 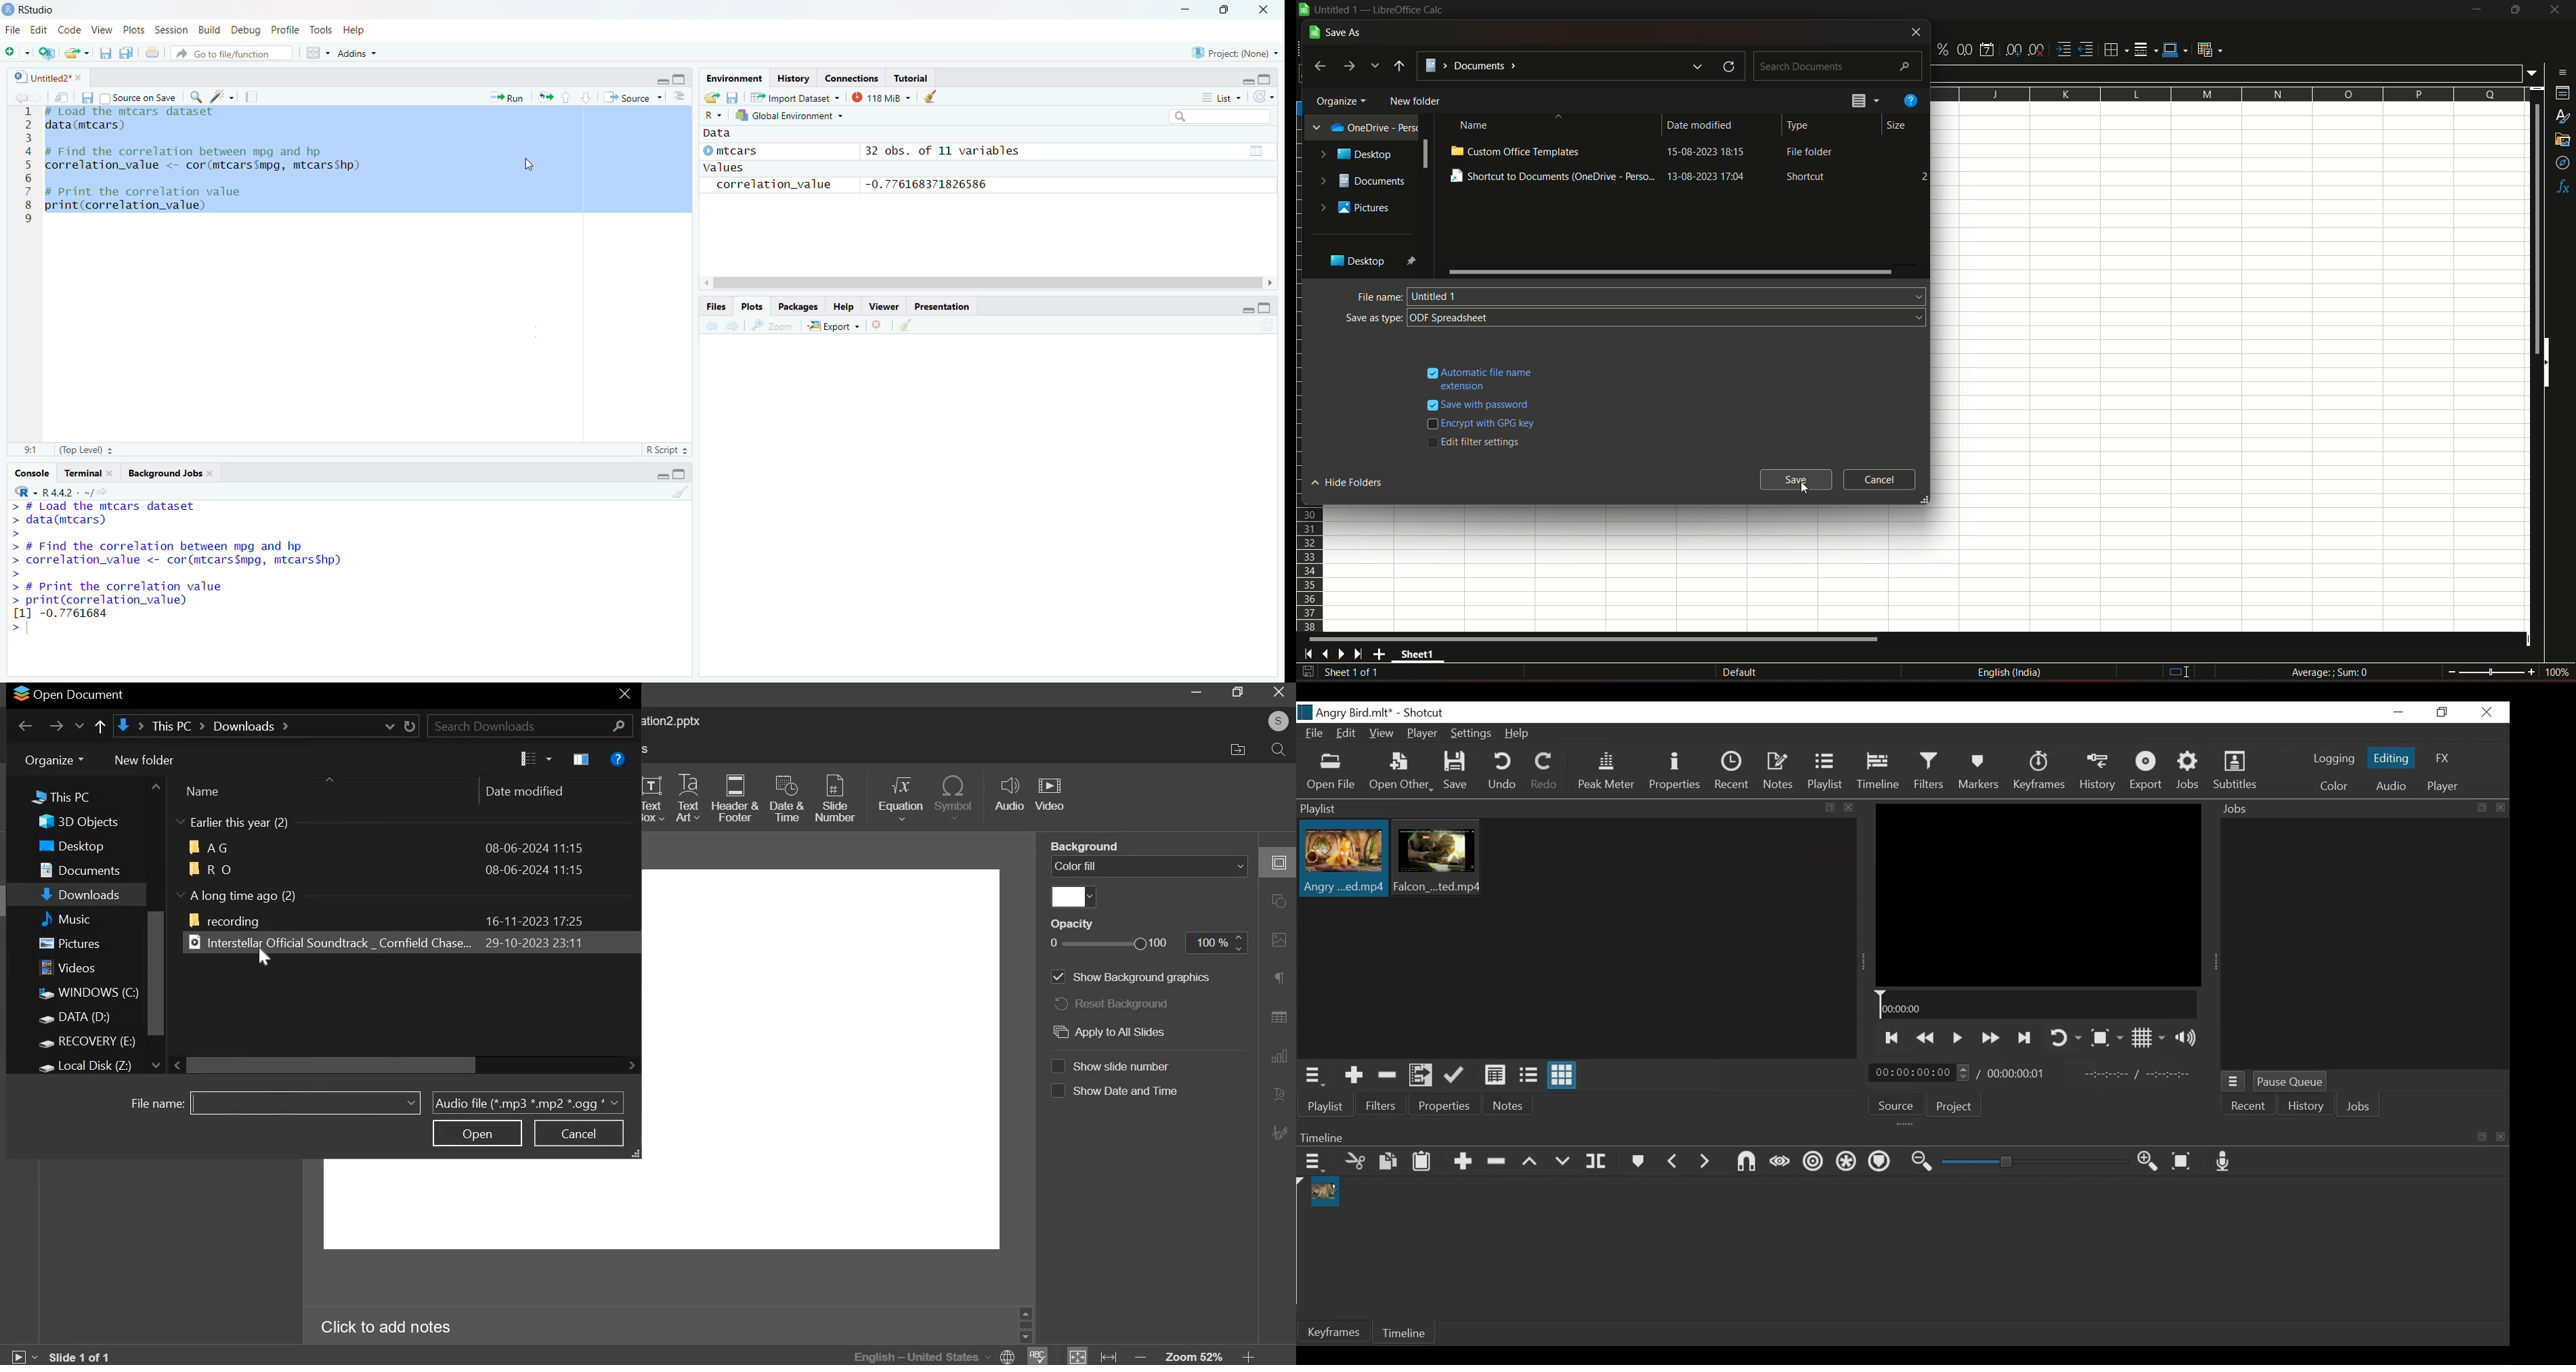 I want to click on fit to width, so click(x=1107, y=1355).